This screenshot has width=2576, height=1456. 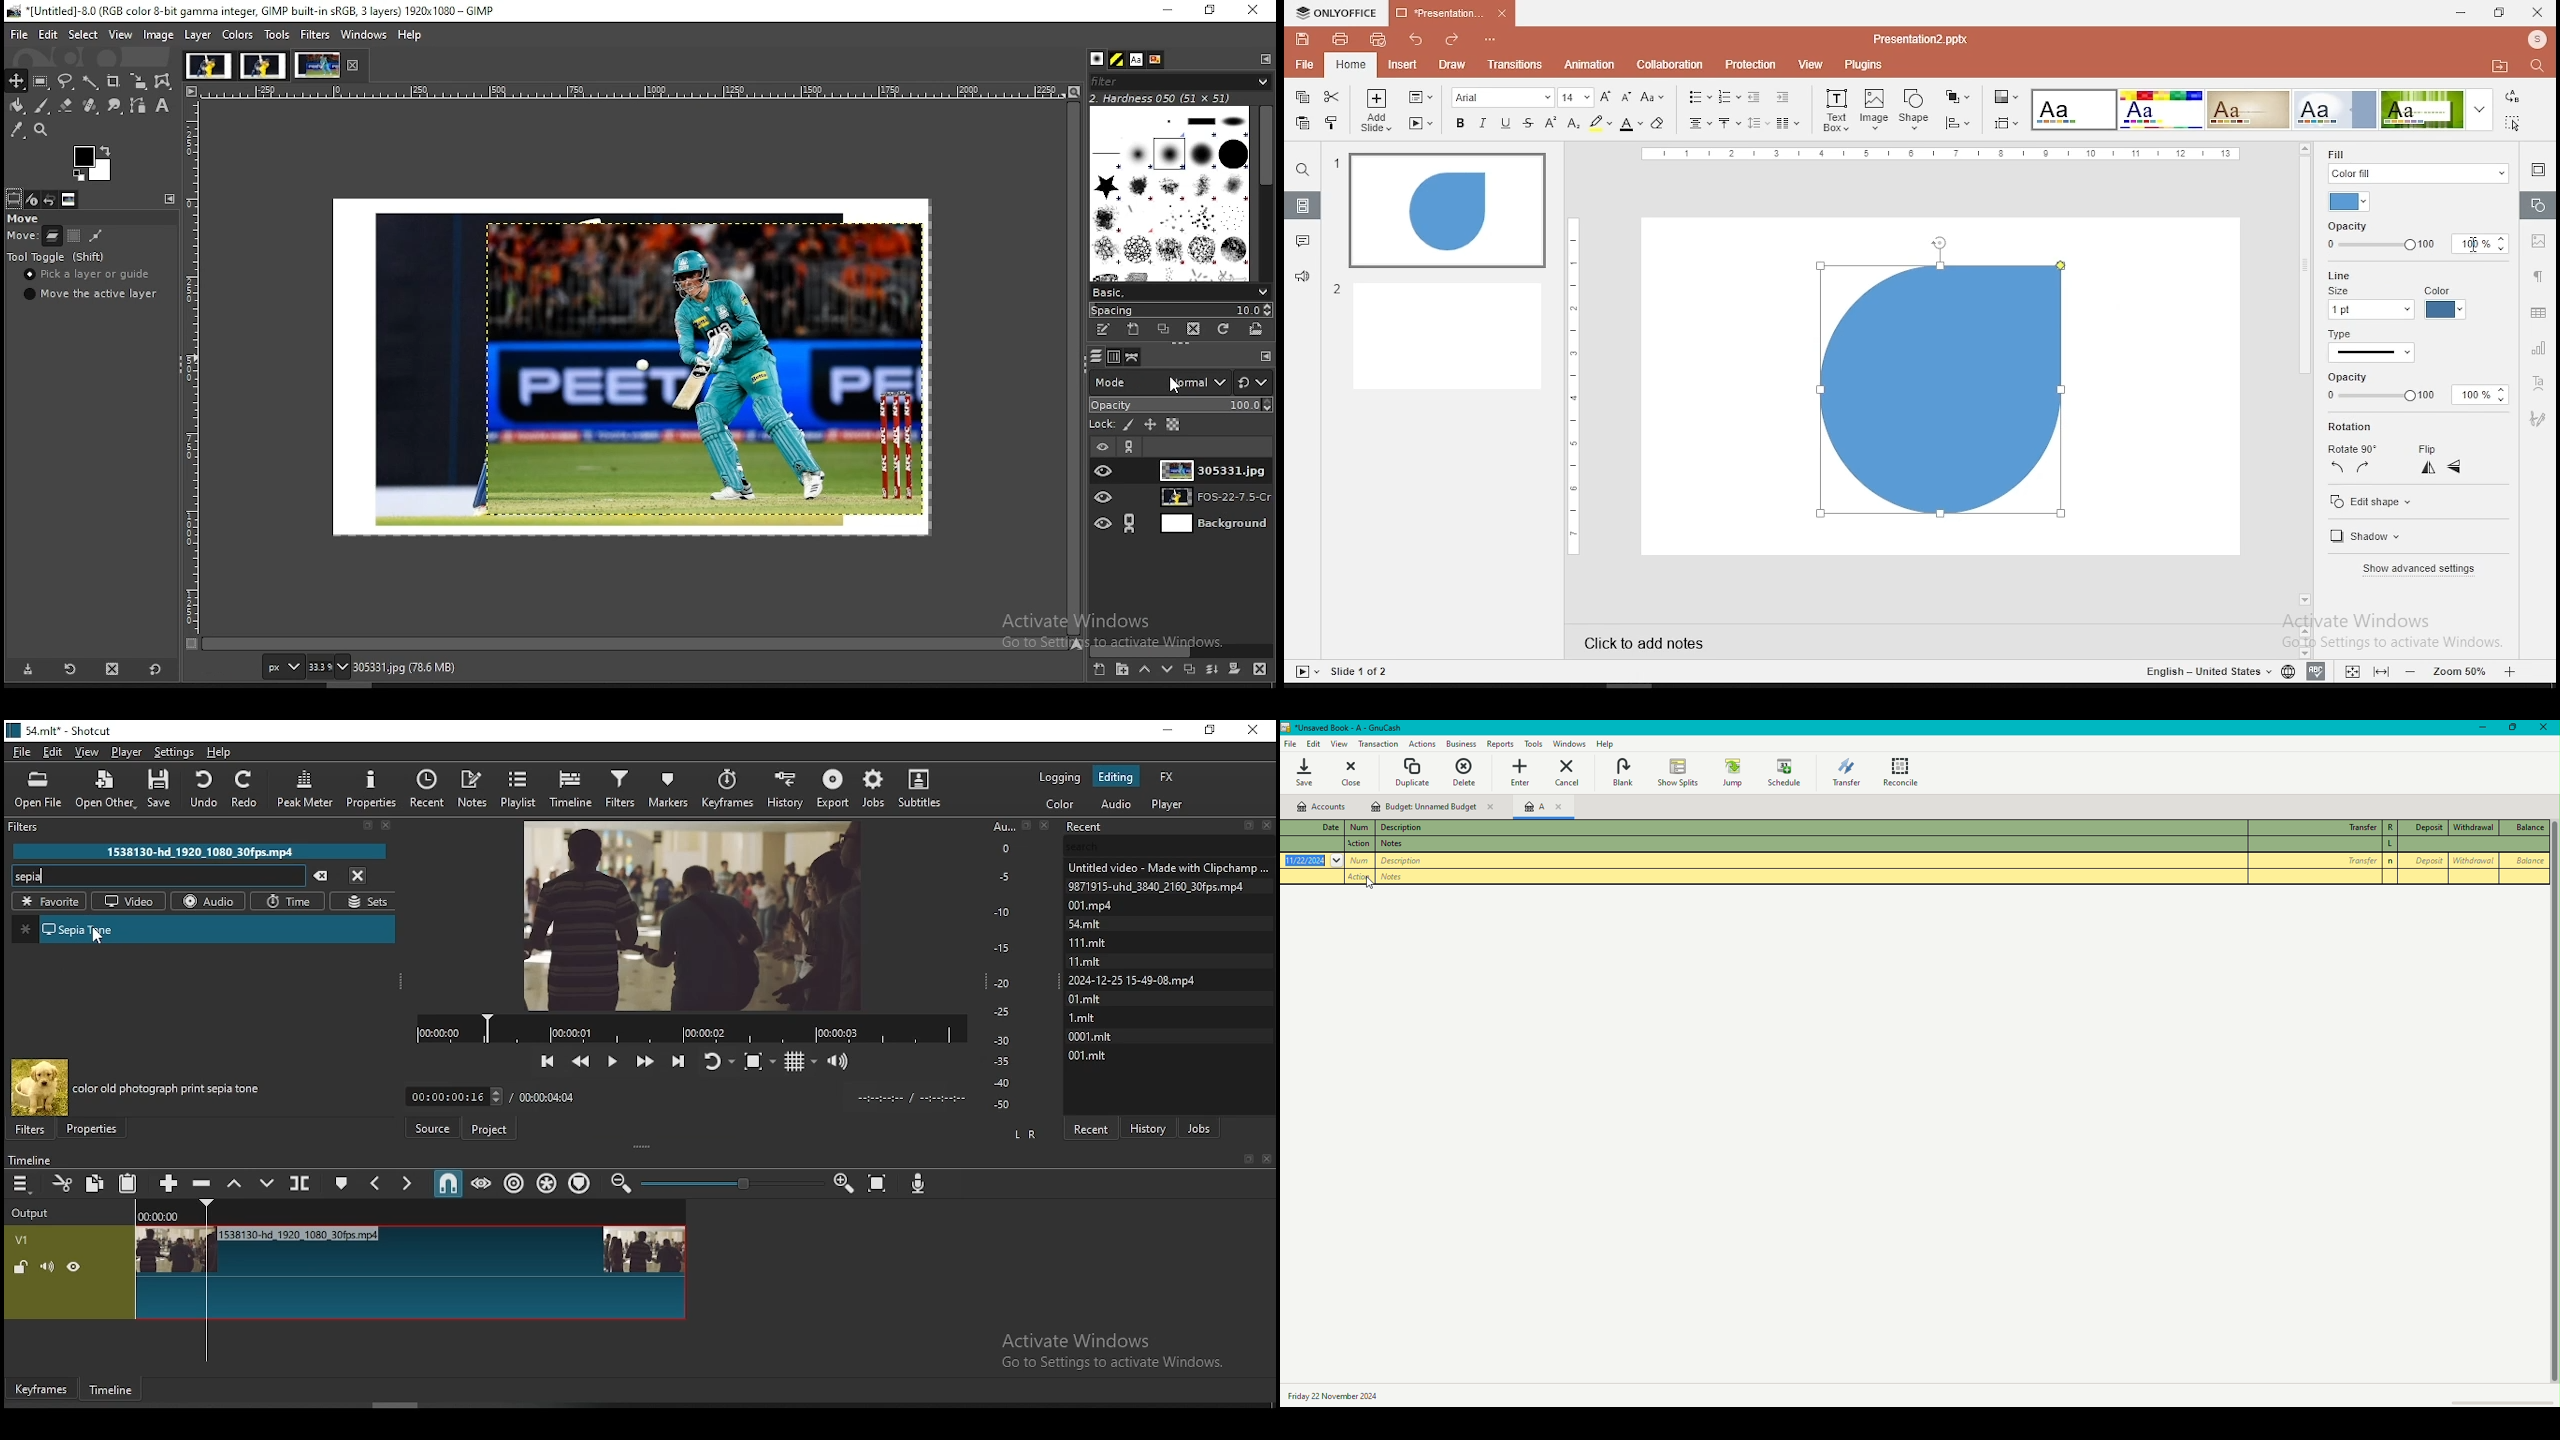 What do you see at coordinates (1577, 98) in the screenshot?
I see `font size` at bounding box center [1577, 98].